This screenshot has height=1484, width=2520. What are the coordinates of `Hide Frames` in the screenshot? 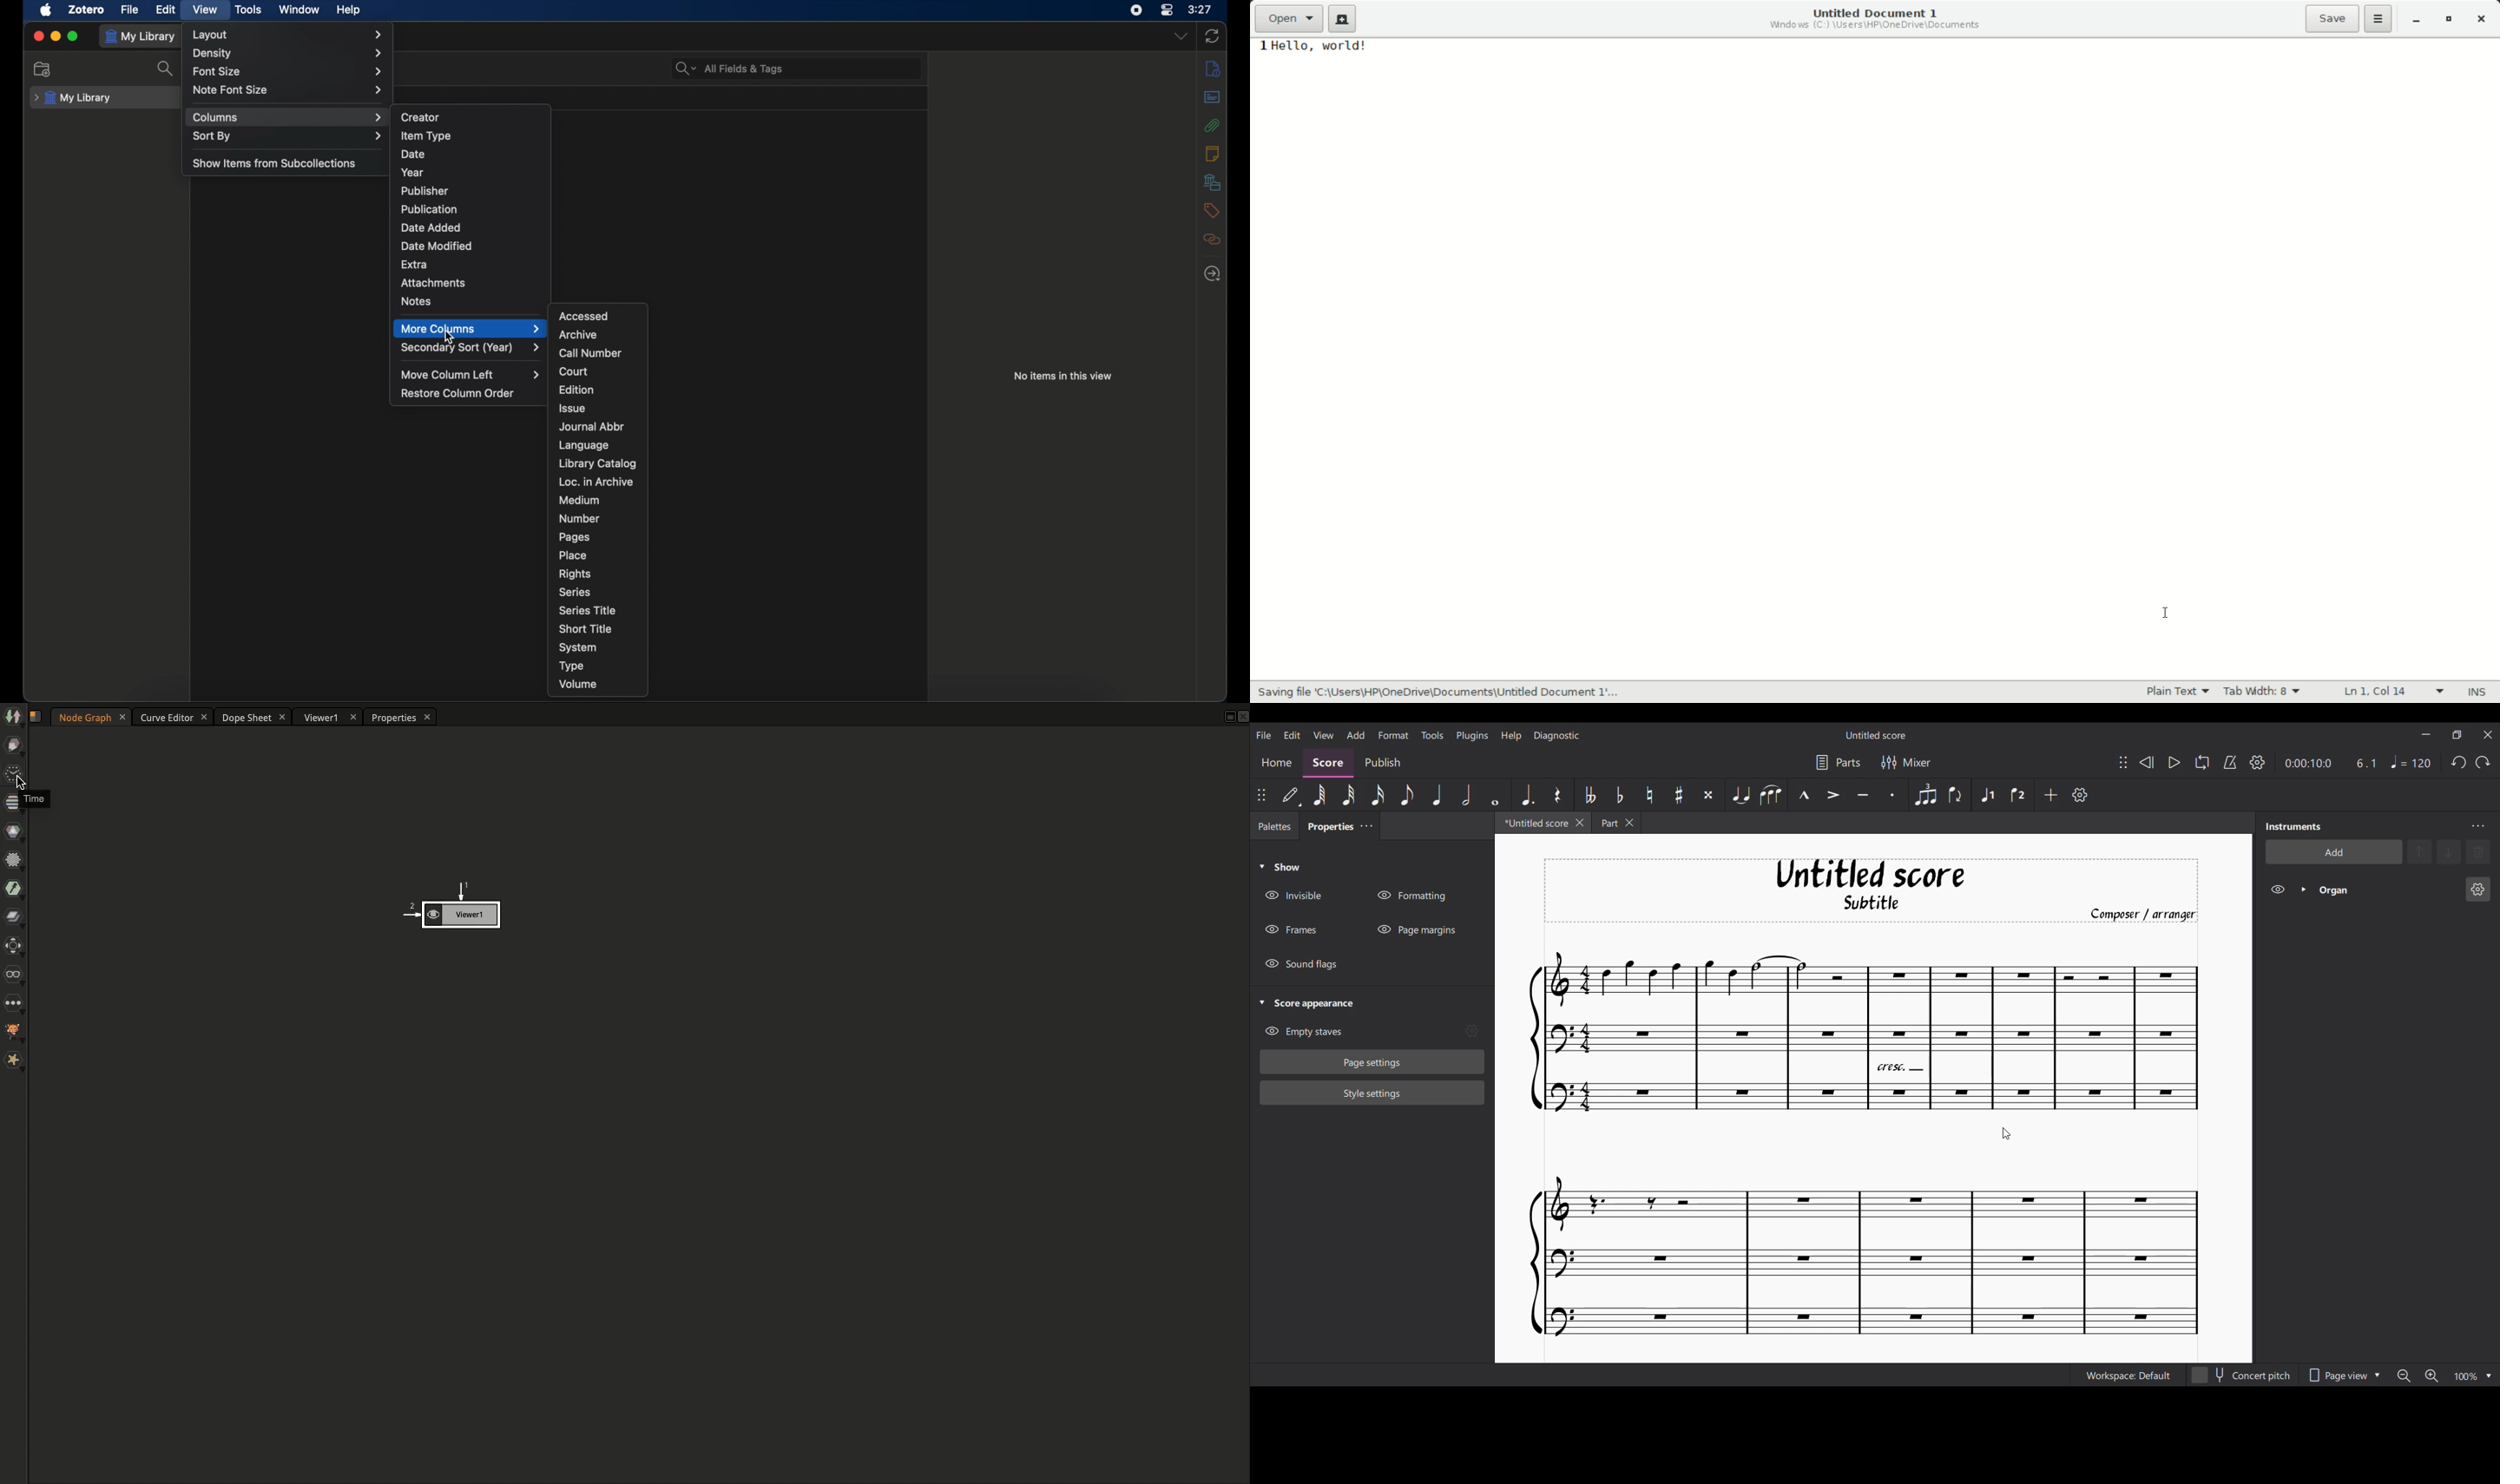 It's located at (1291, 929).